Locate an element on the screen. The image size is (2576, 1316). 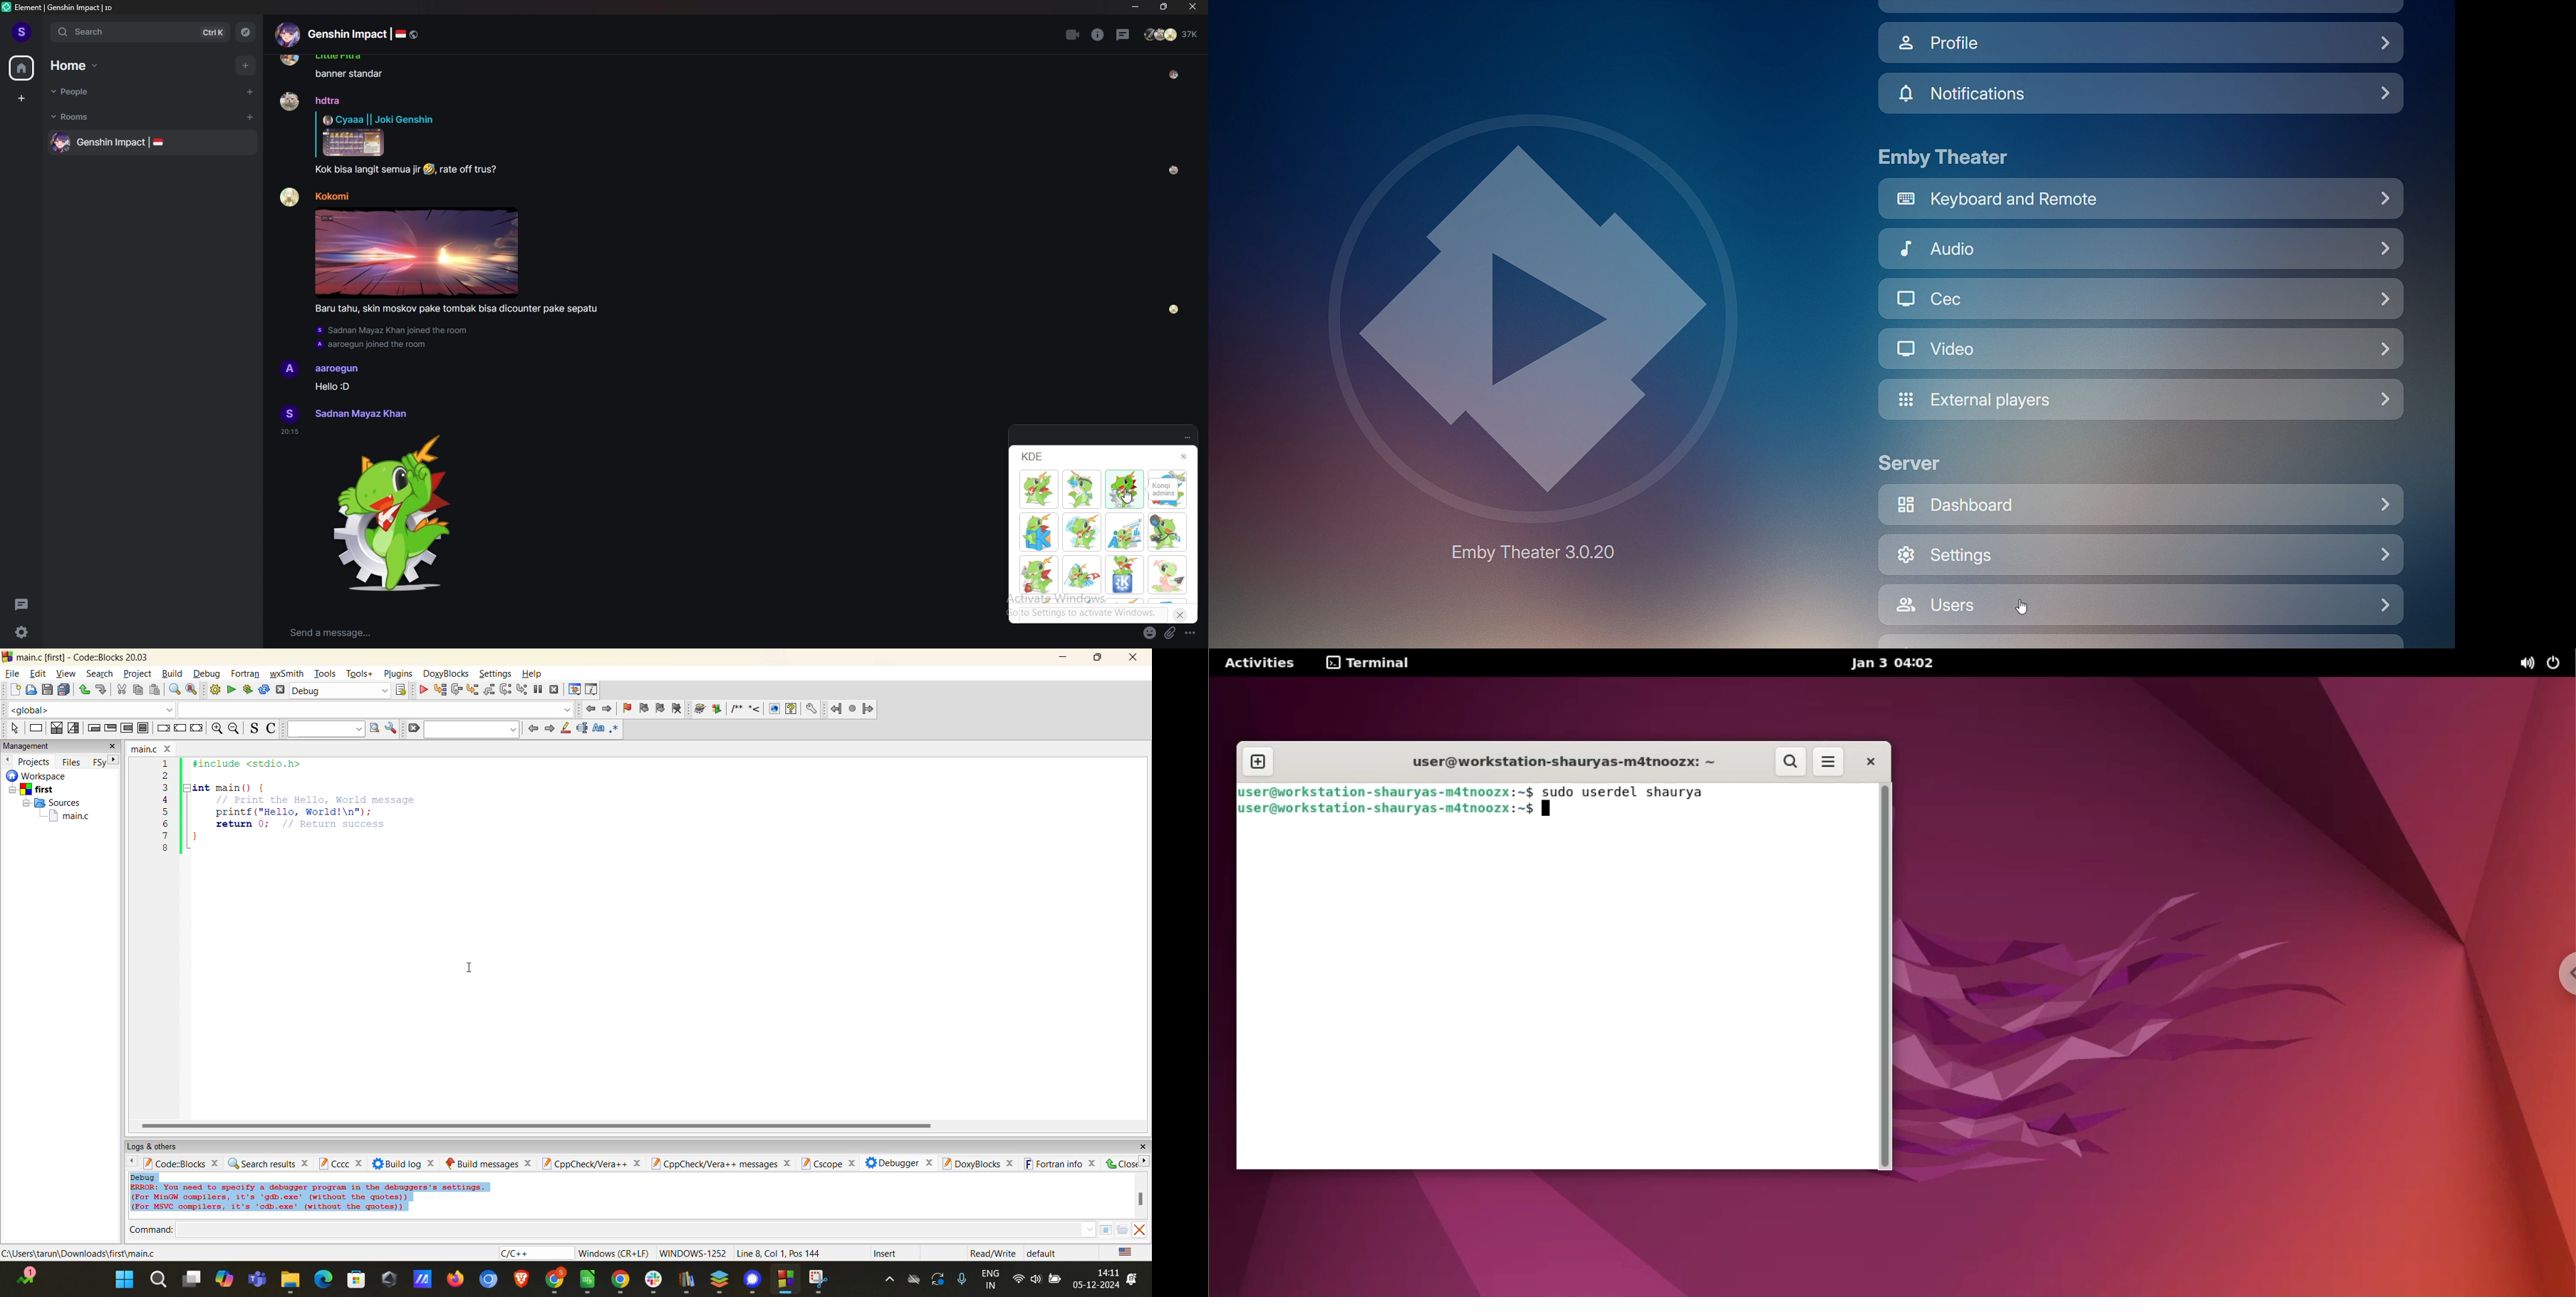
hdtra is located at coordinates (328, 100).